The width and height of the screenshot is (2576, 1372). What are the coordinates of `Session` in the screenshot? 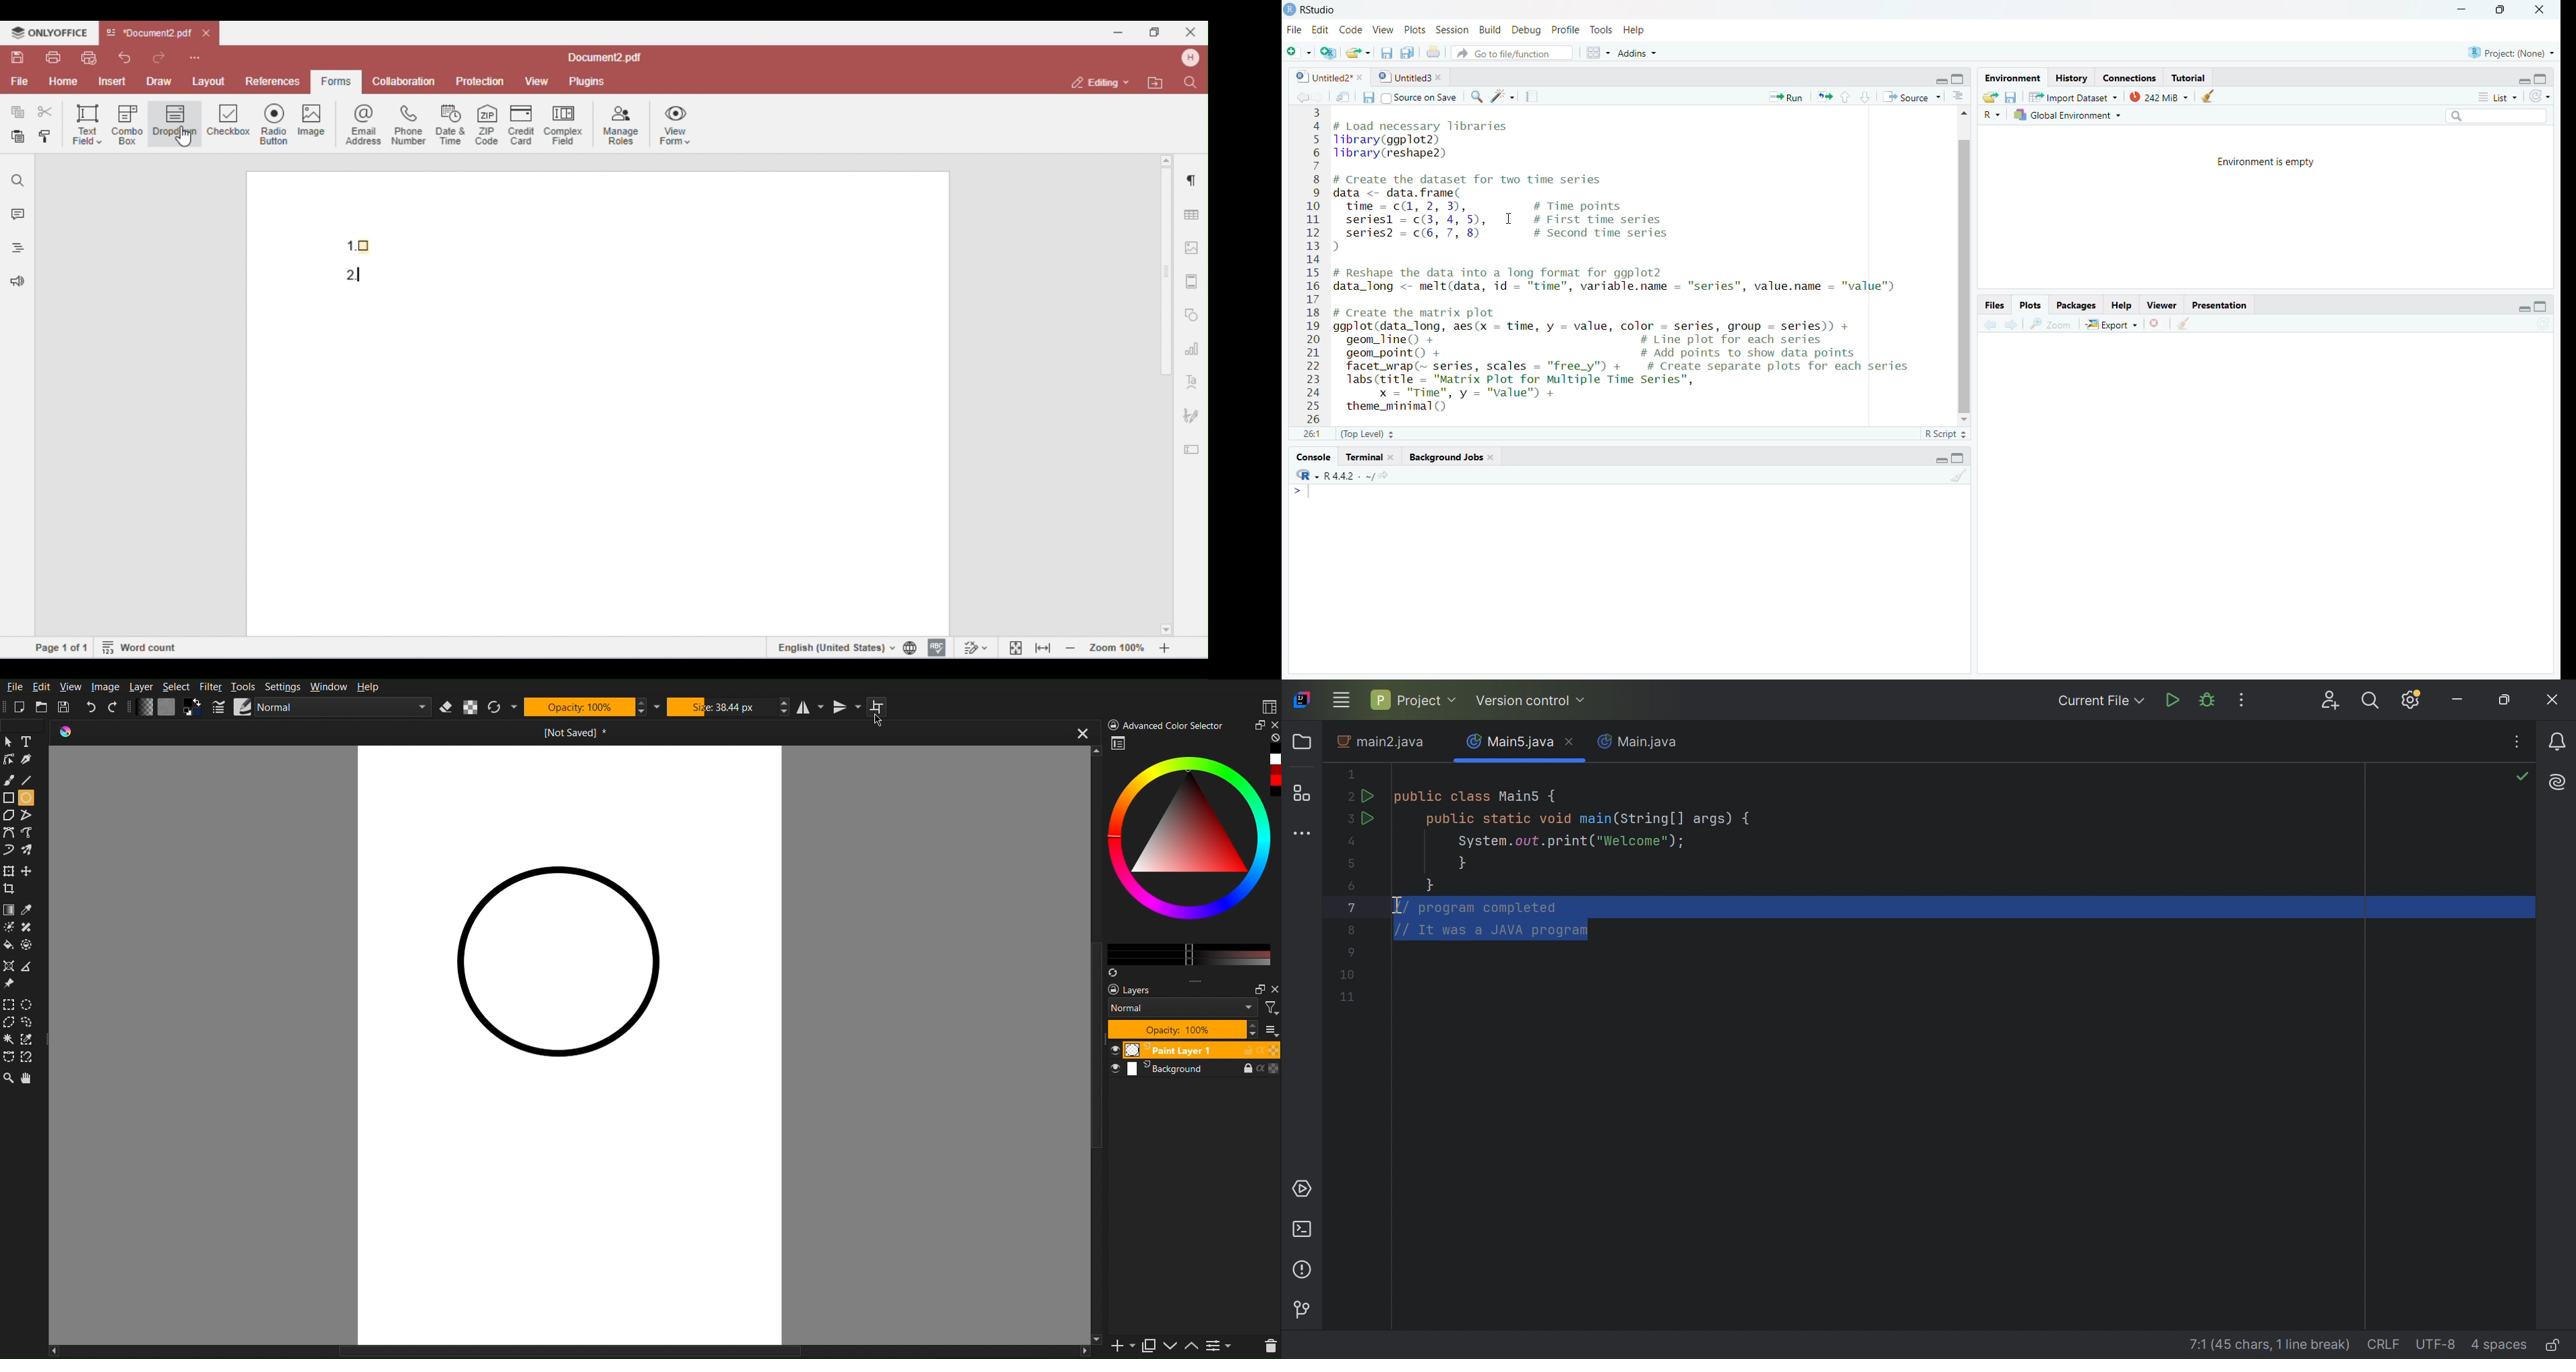 It's located at (1451, 30).